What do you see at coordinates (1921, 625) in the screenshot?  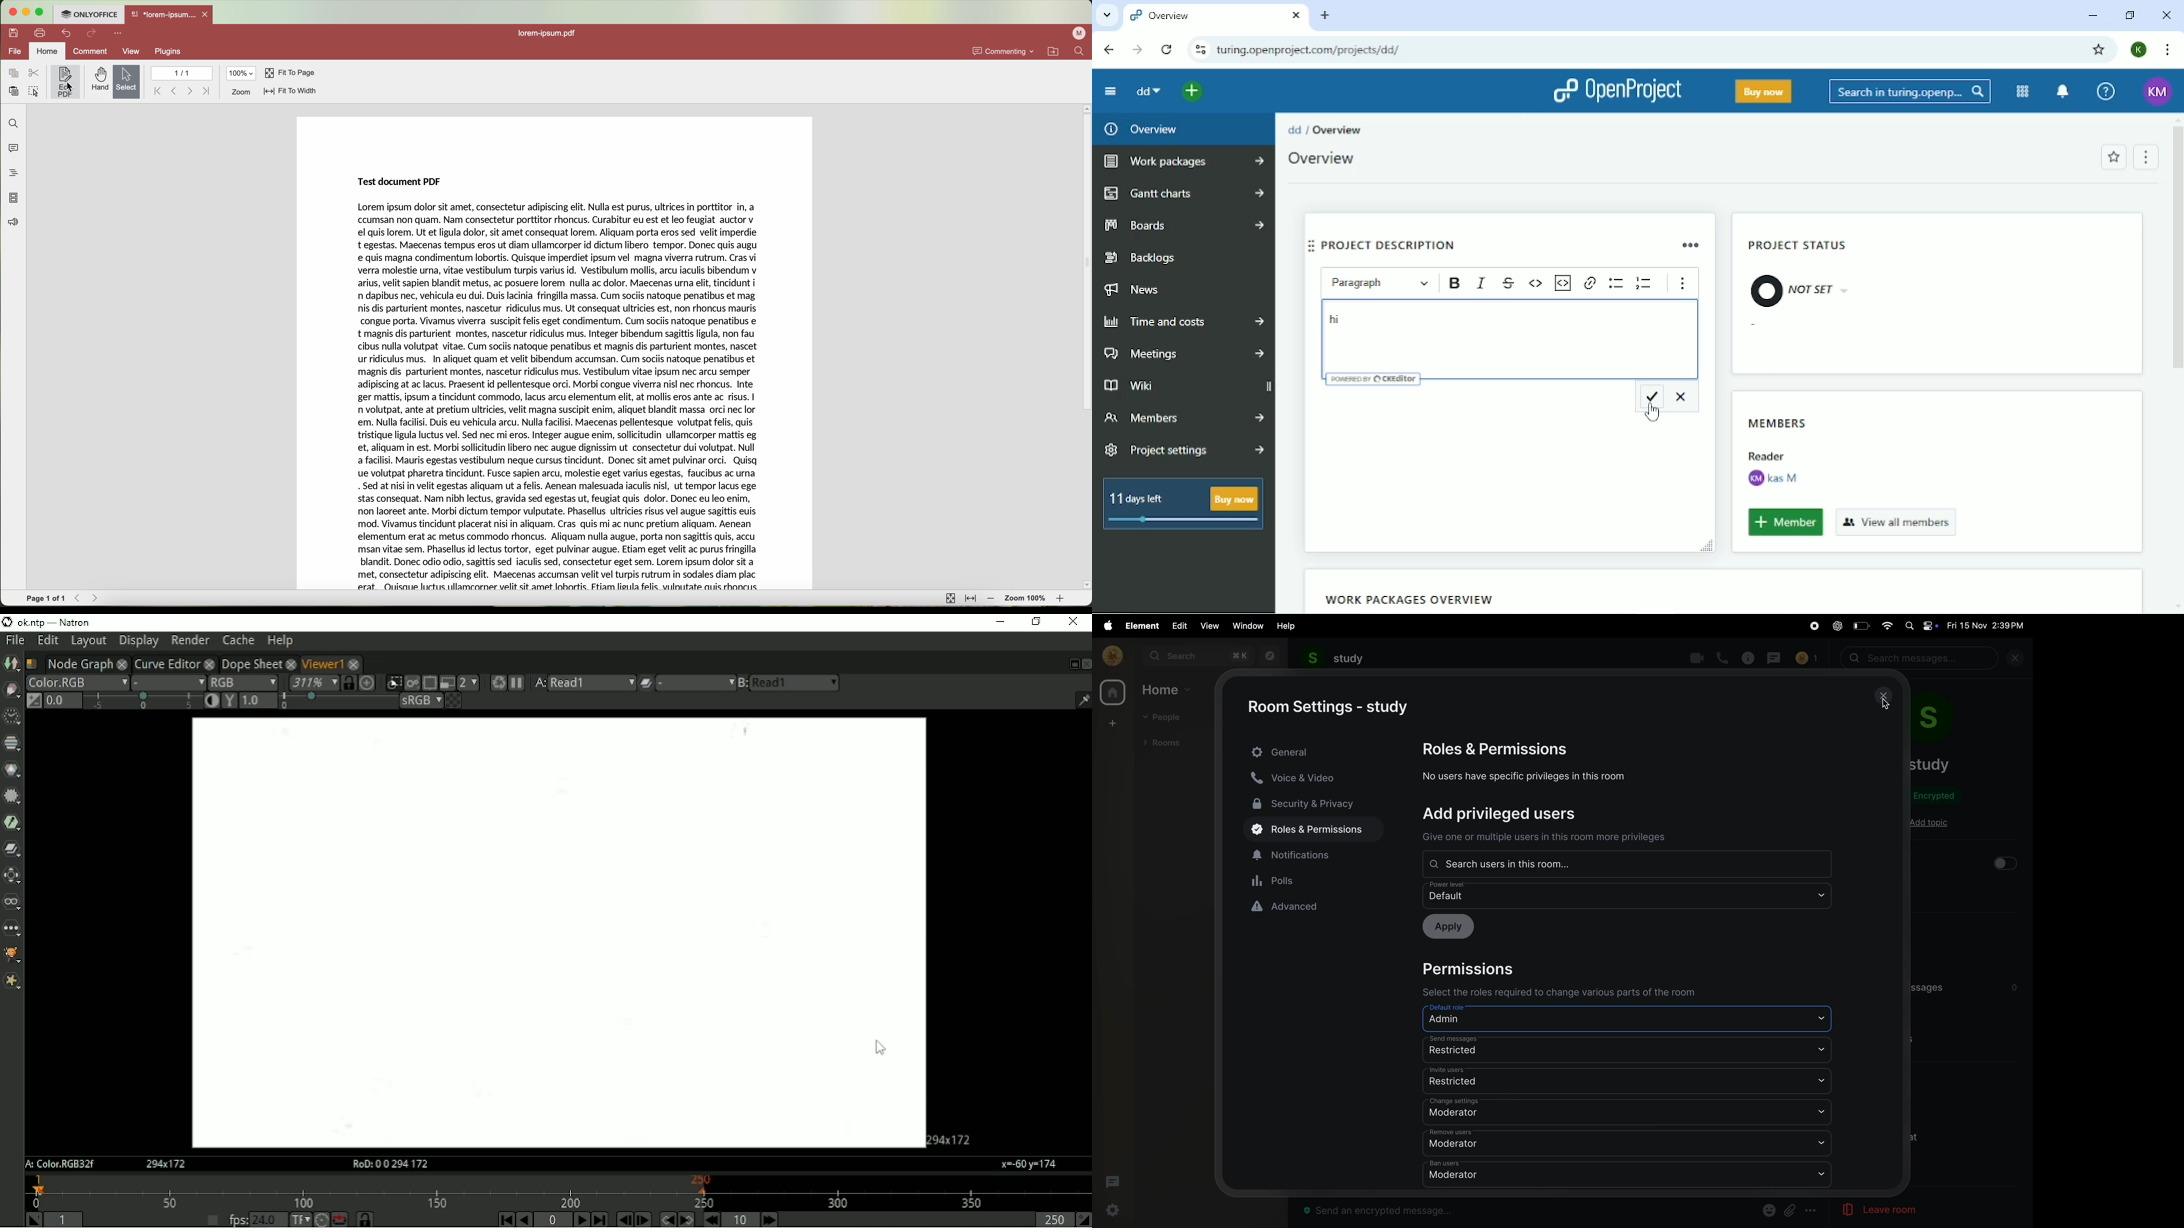 I see `apple widgets` at bounding box center [1921, 625].